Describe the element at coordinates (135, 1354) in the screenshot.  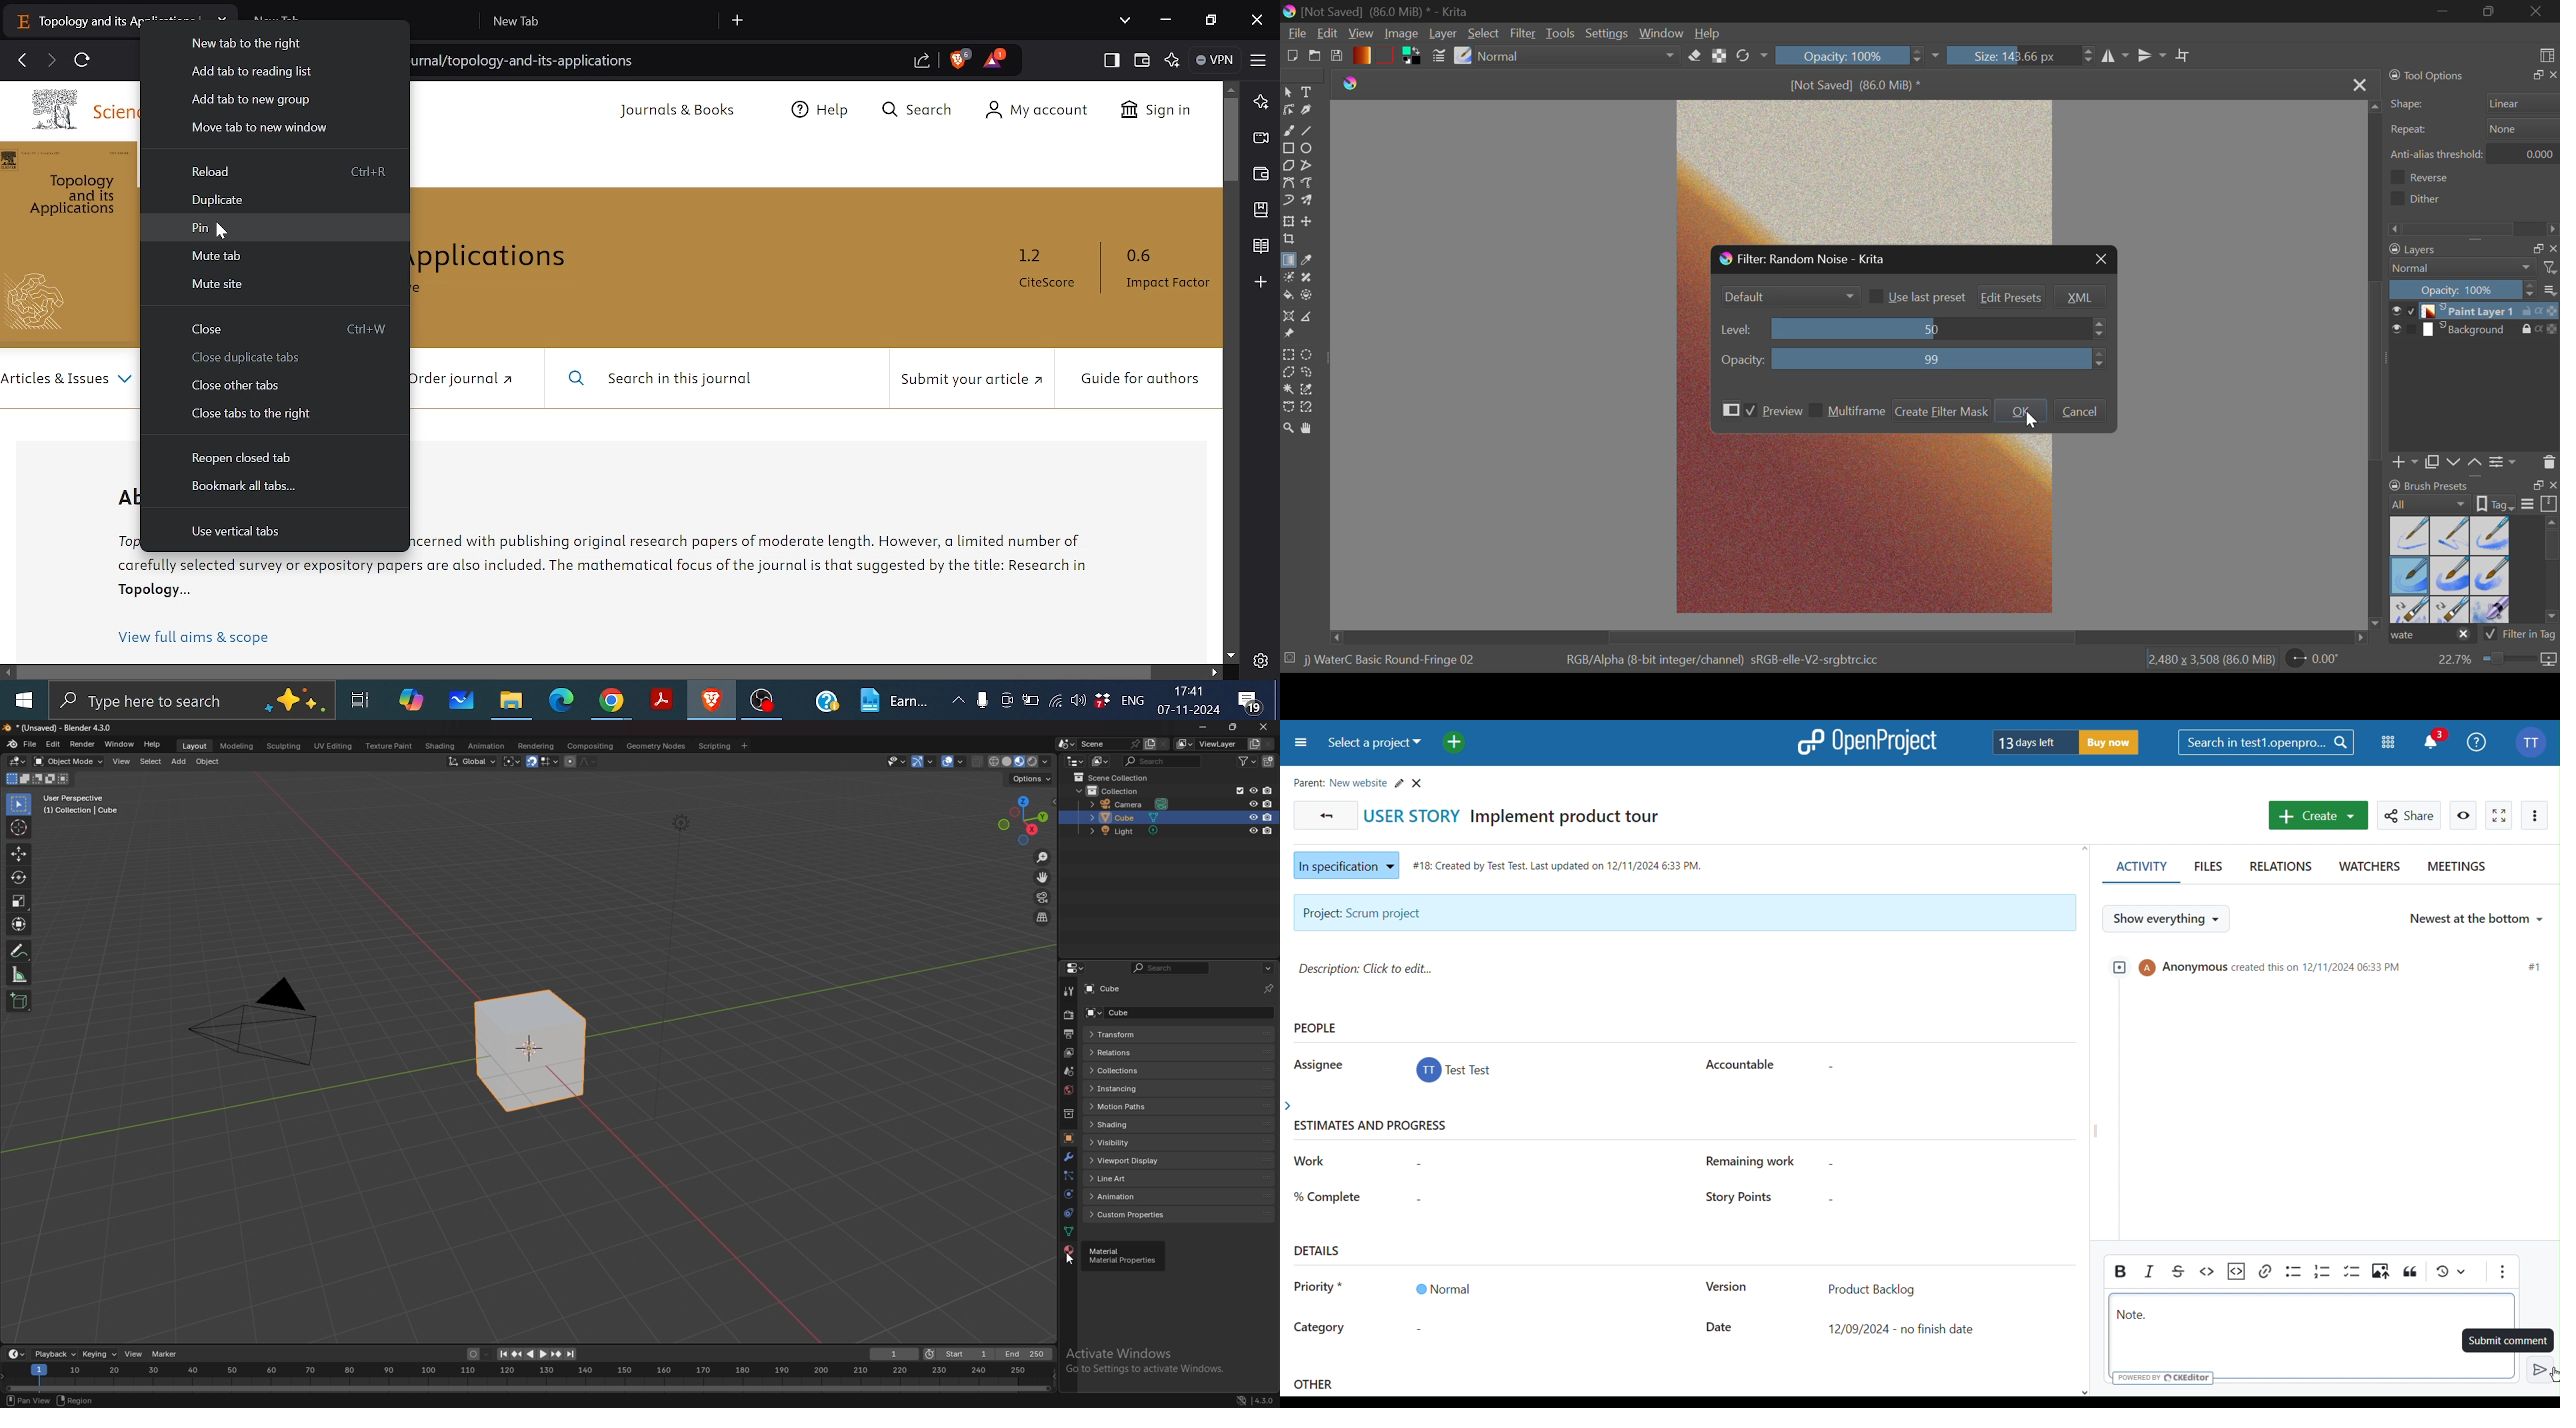
I see `view` at that location.